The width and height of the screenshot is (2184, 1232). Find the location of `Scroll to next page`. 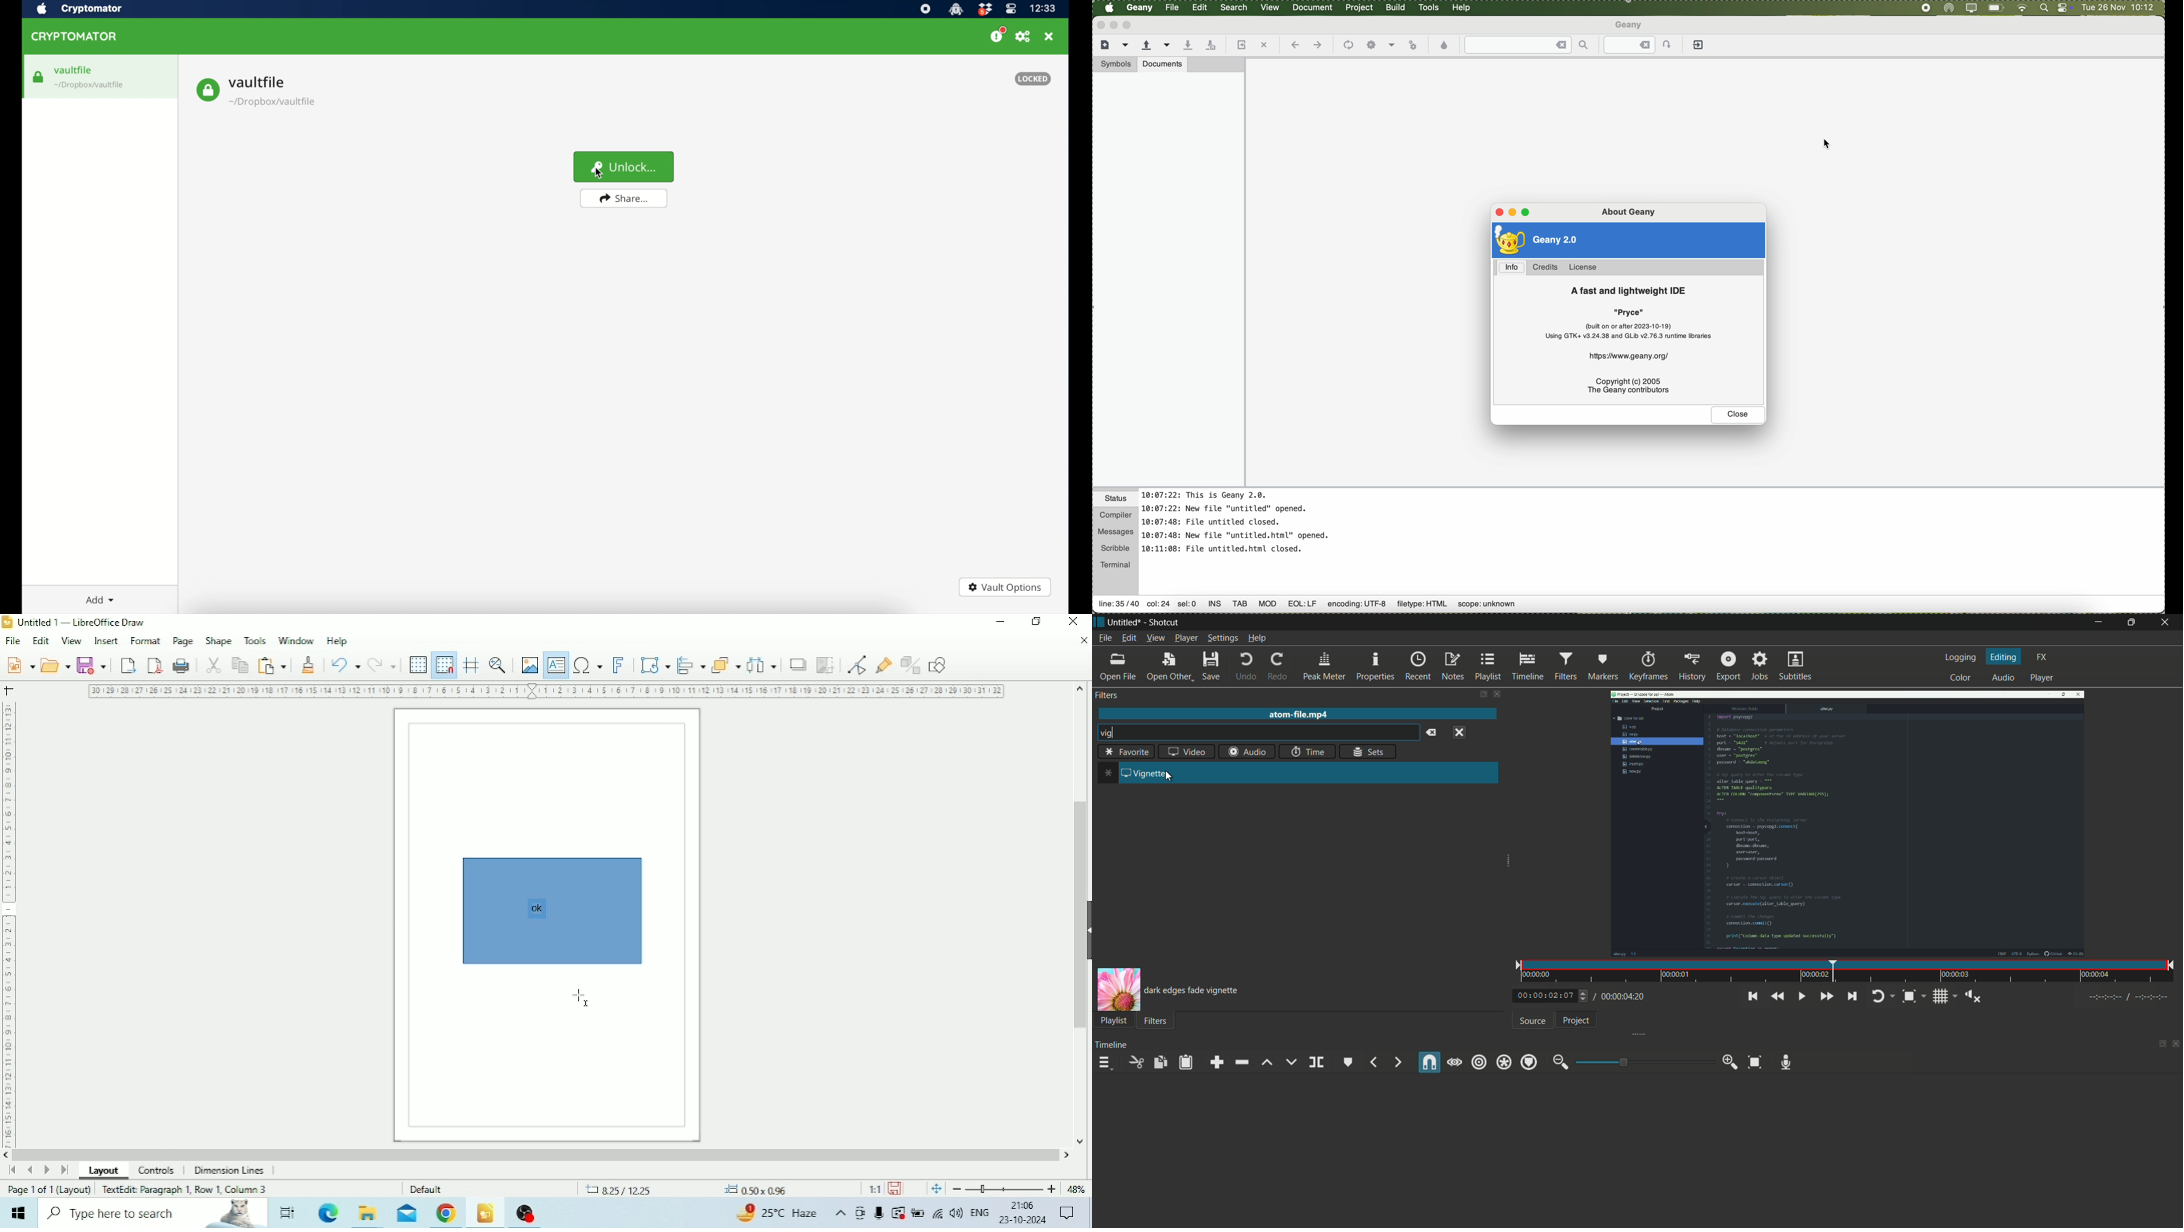

Scroll to next page is located at coordinates (48, 1170).